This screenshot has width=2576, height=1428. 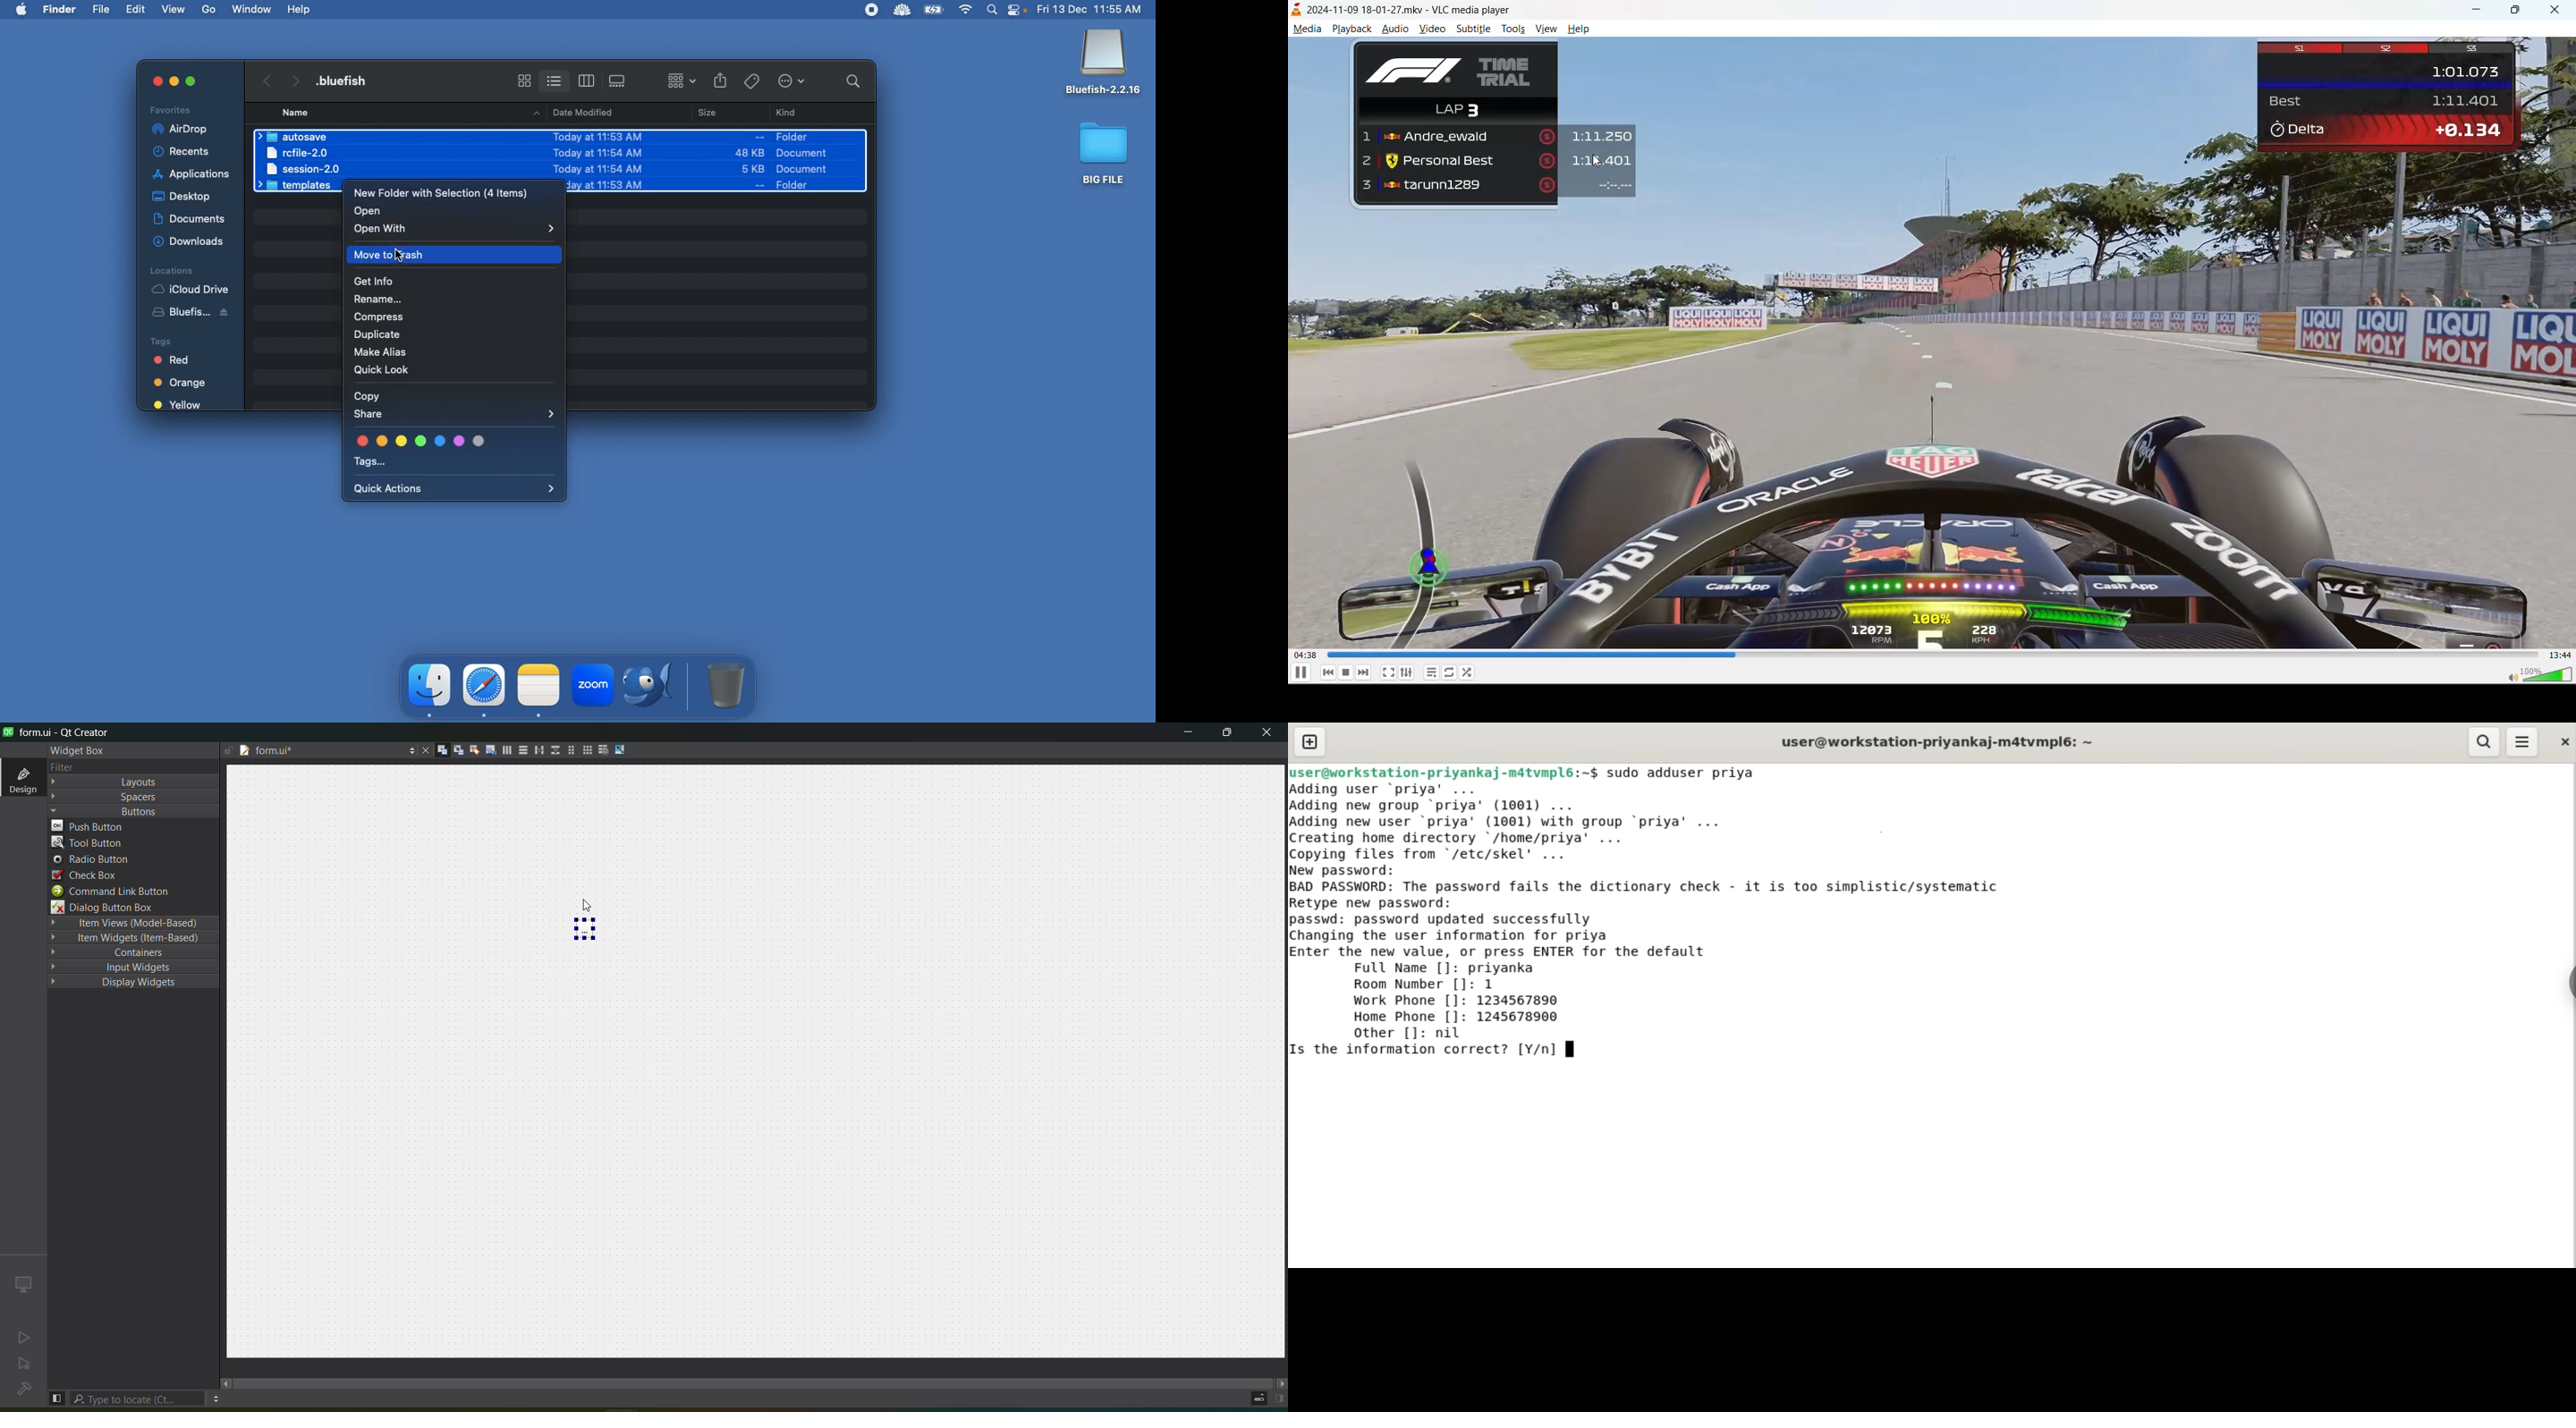 What do you see at coordinates (129, 906) in the screenshot?
I see `dialog button box` at bounding box center [129, 906].